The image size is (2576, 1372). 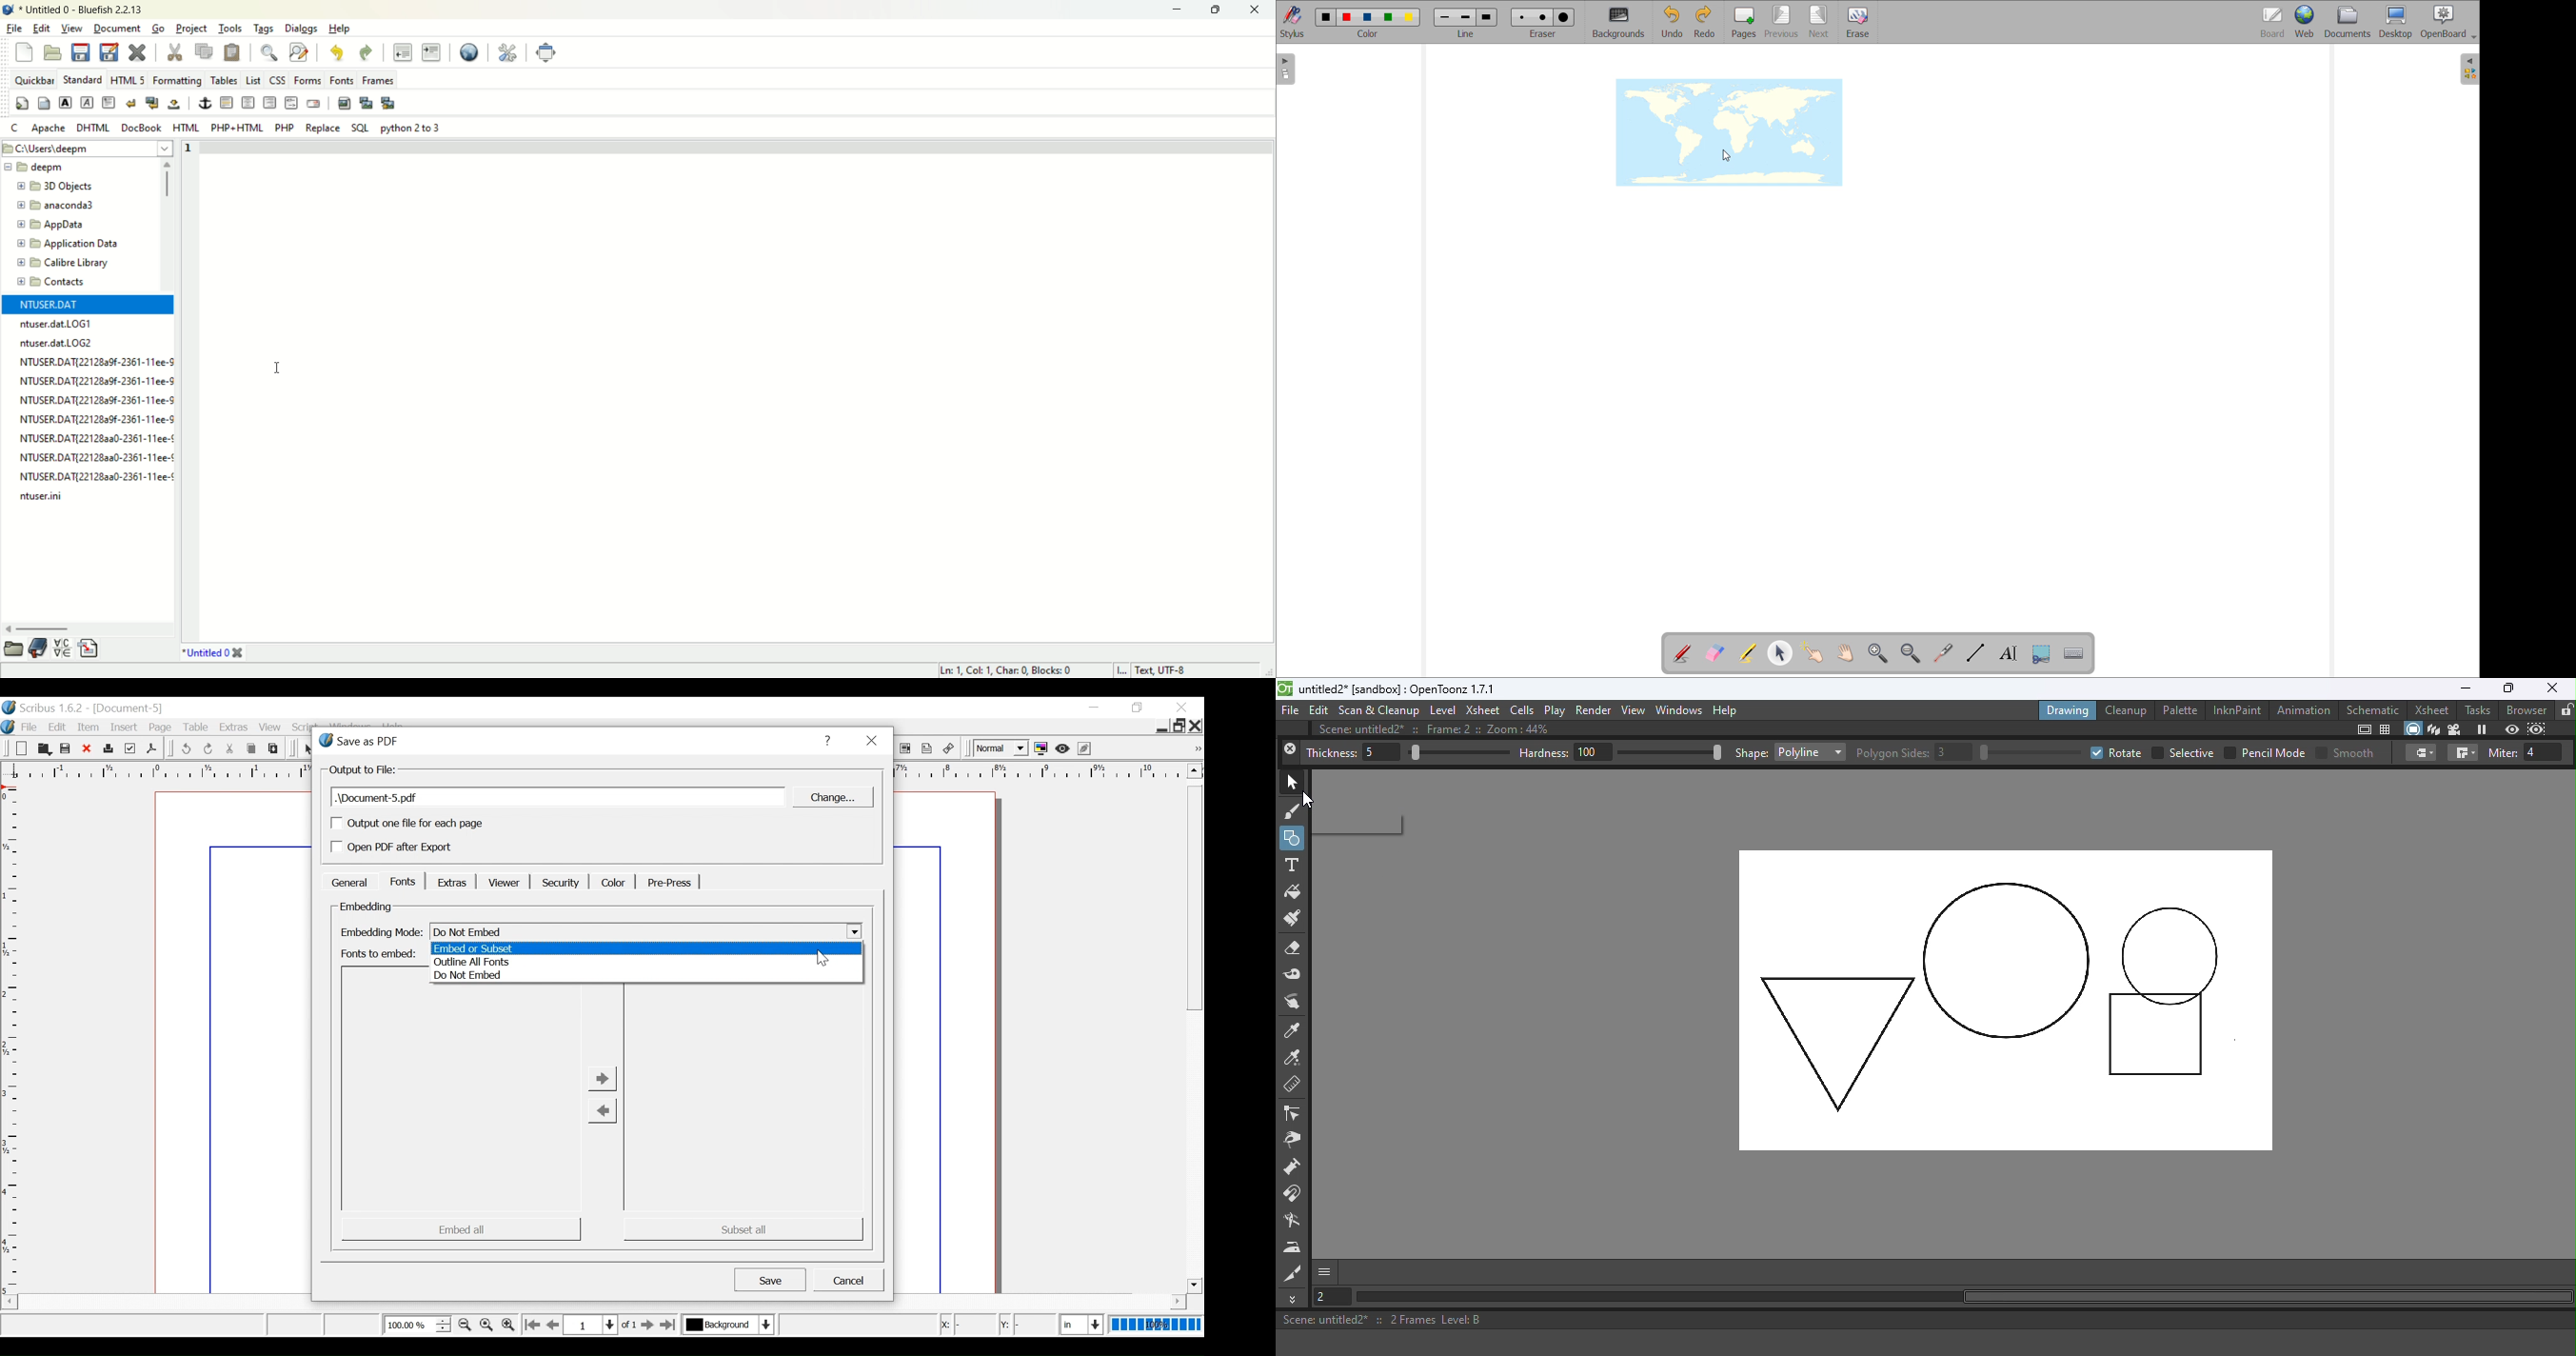 What do you see at coordinates (70, 242) in the screenshot?
I see `folder name` at bounding box center [70, 242].